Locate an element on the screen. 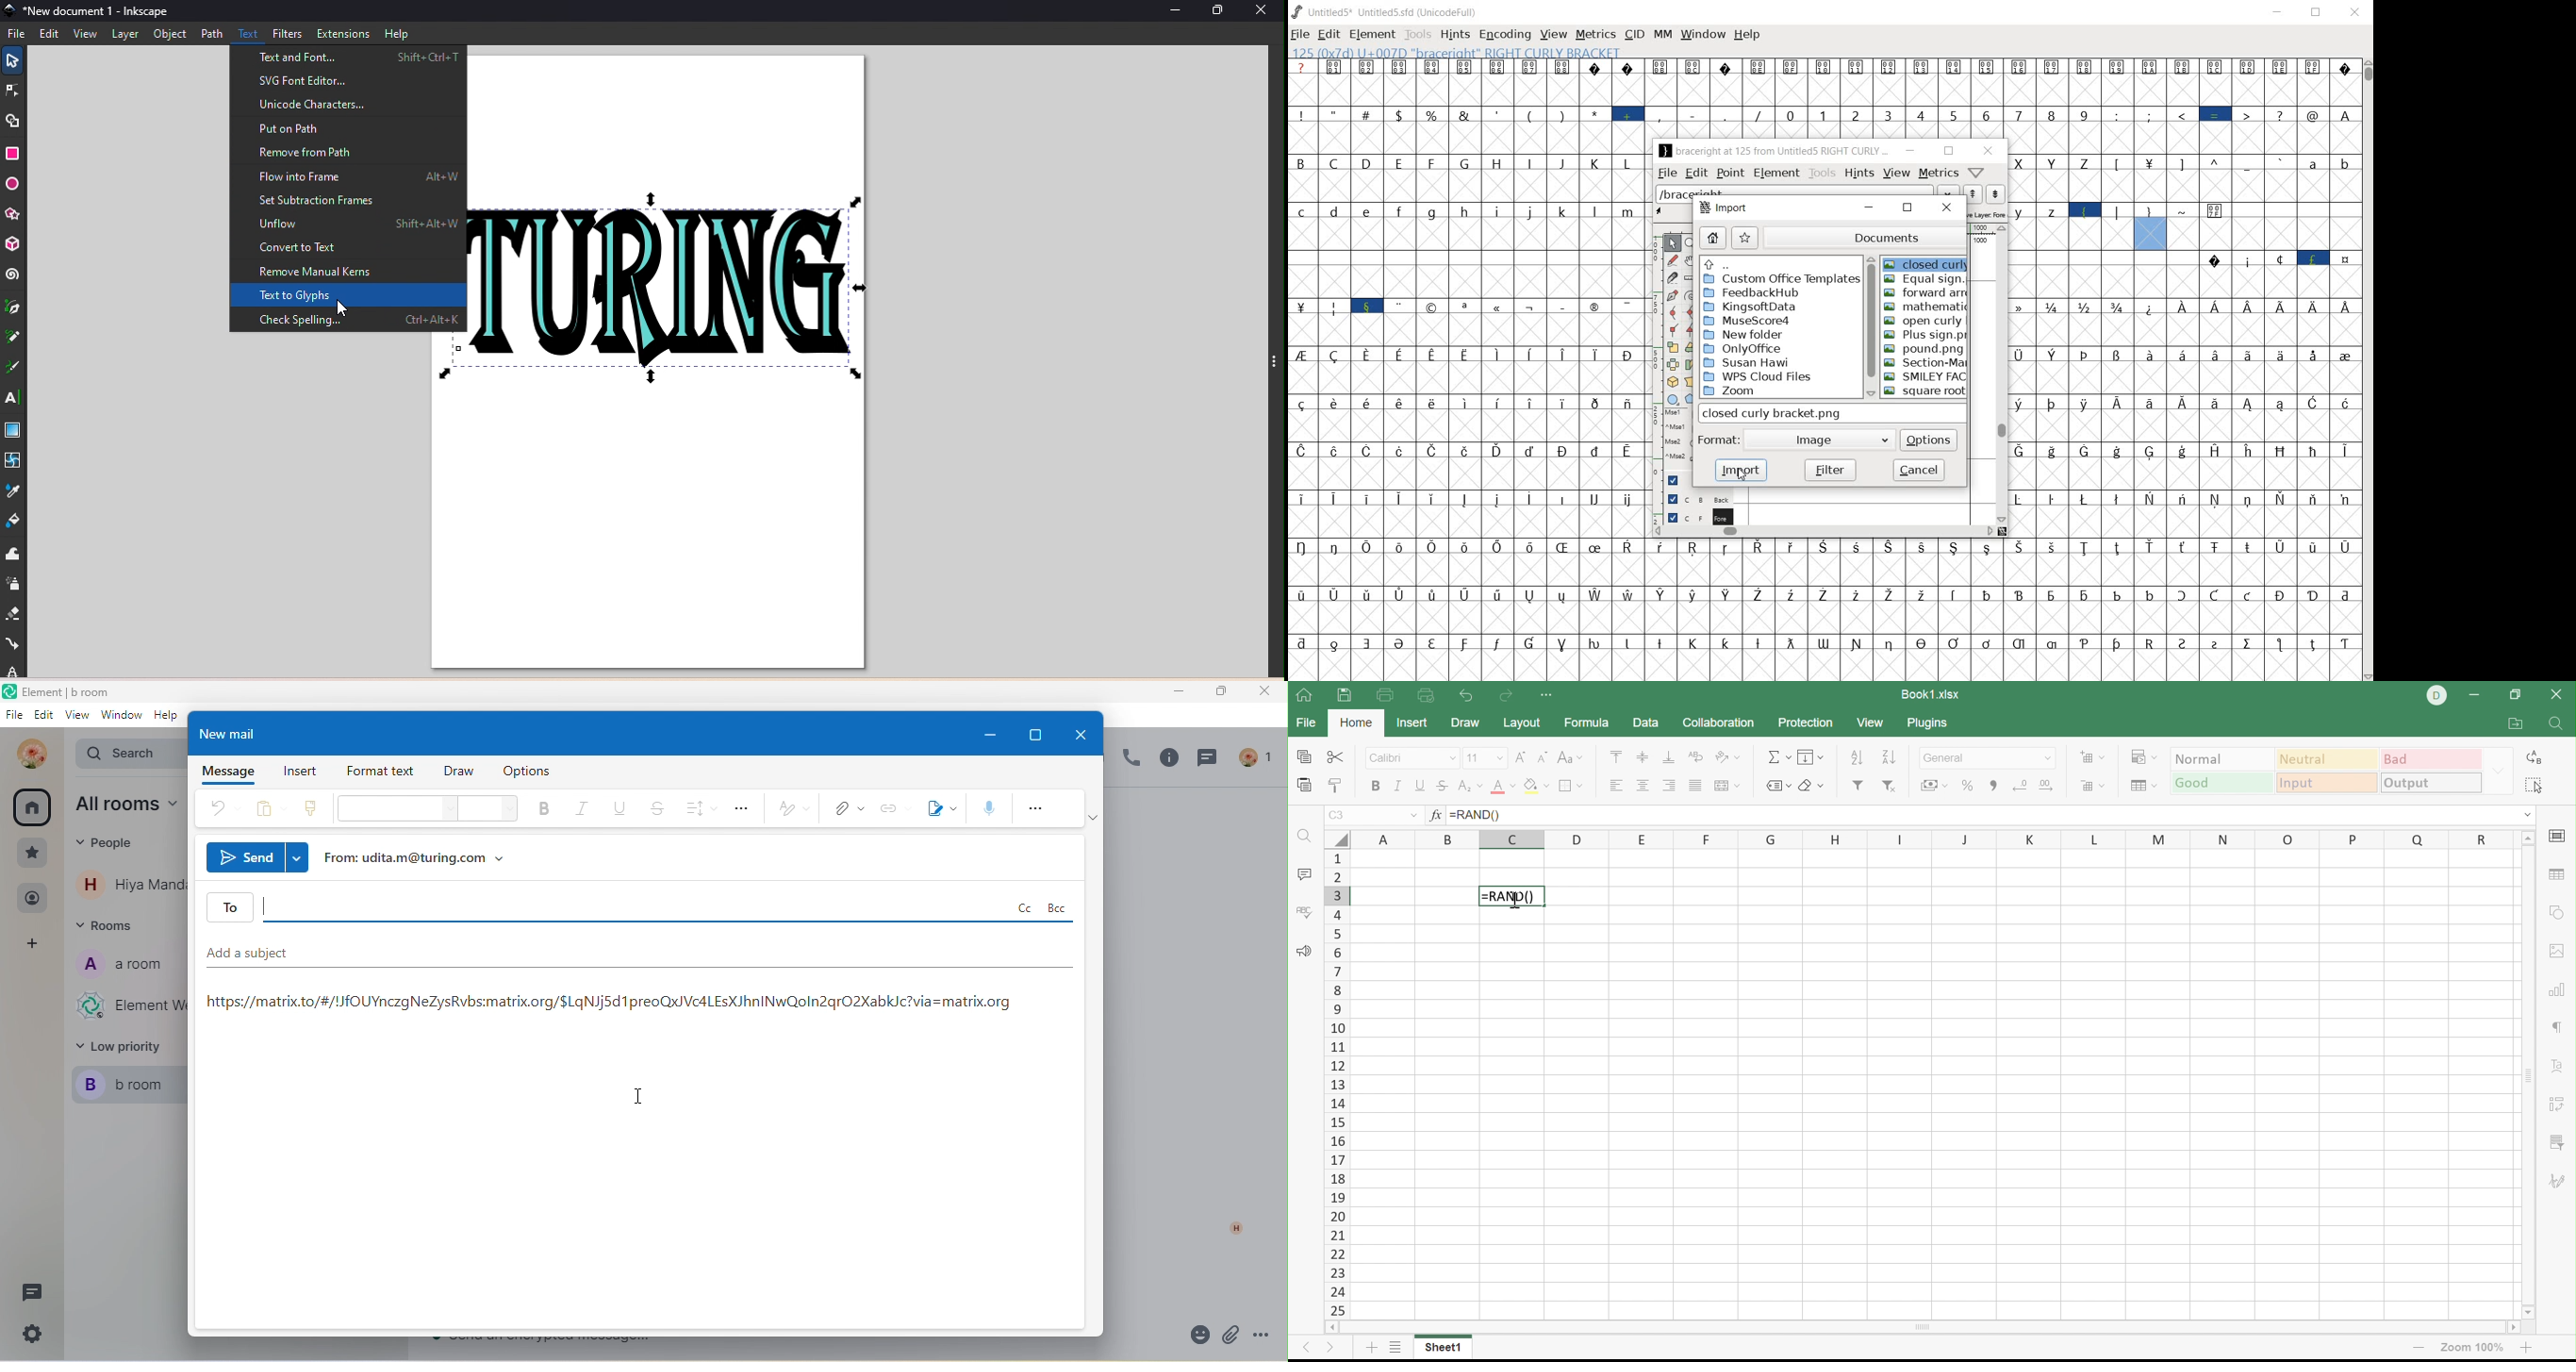 Image resolution: width=2576 pixels, height=1372 pixels. add is located at coordinates (35, 945).